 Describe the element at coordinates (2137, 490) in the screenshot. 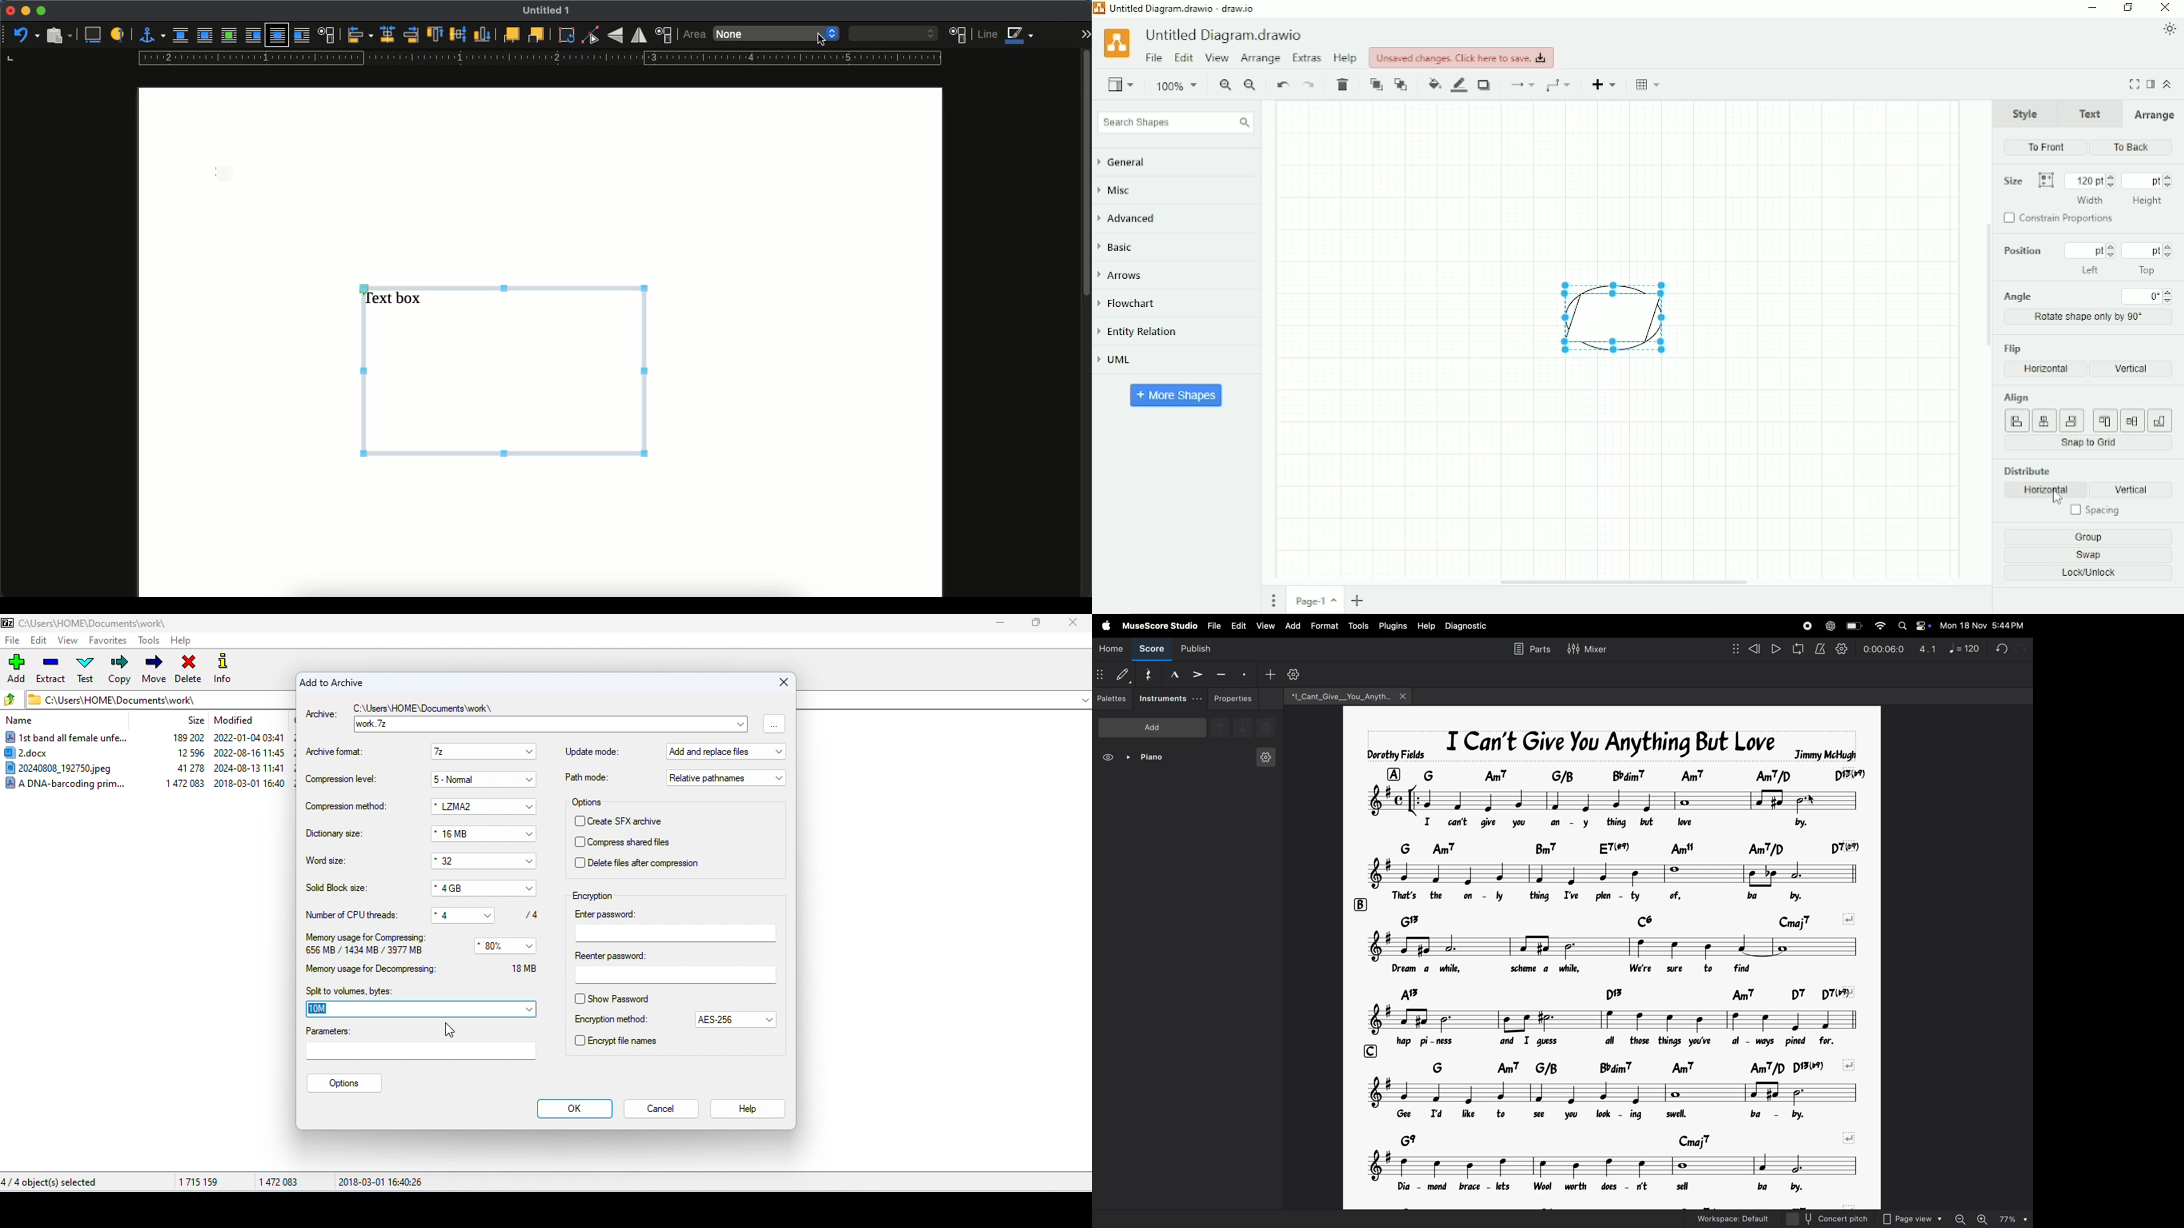

I see `Vertical` at that location.